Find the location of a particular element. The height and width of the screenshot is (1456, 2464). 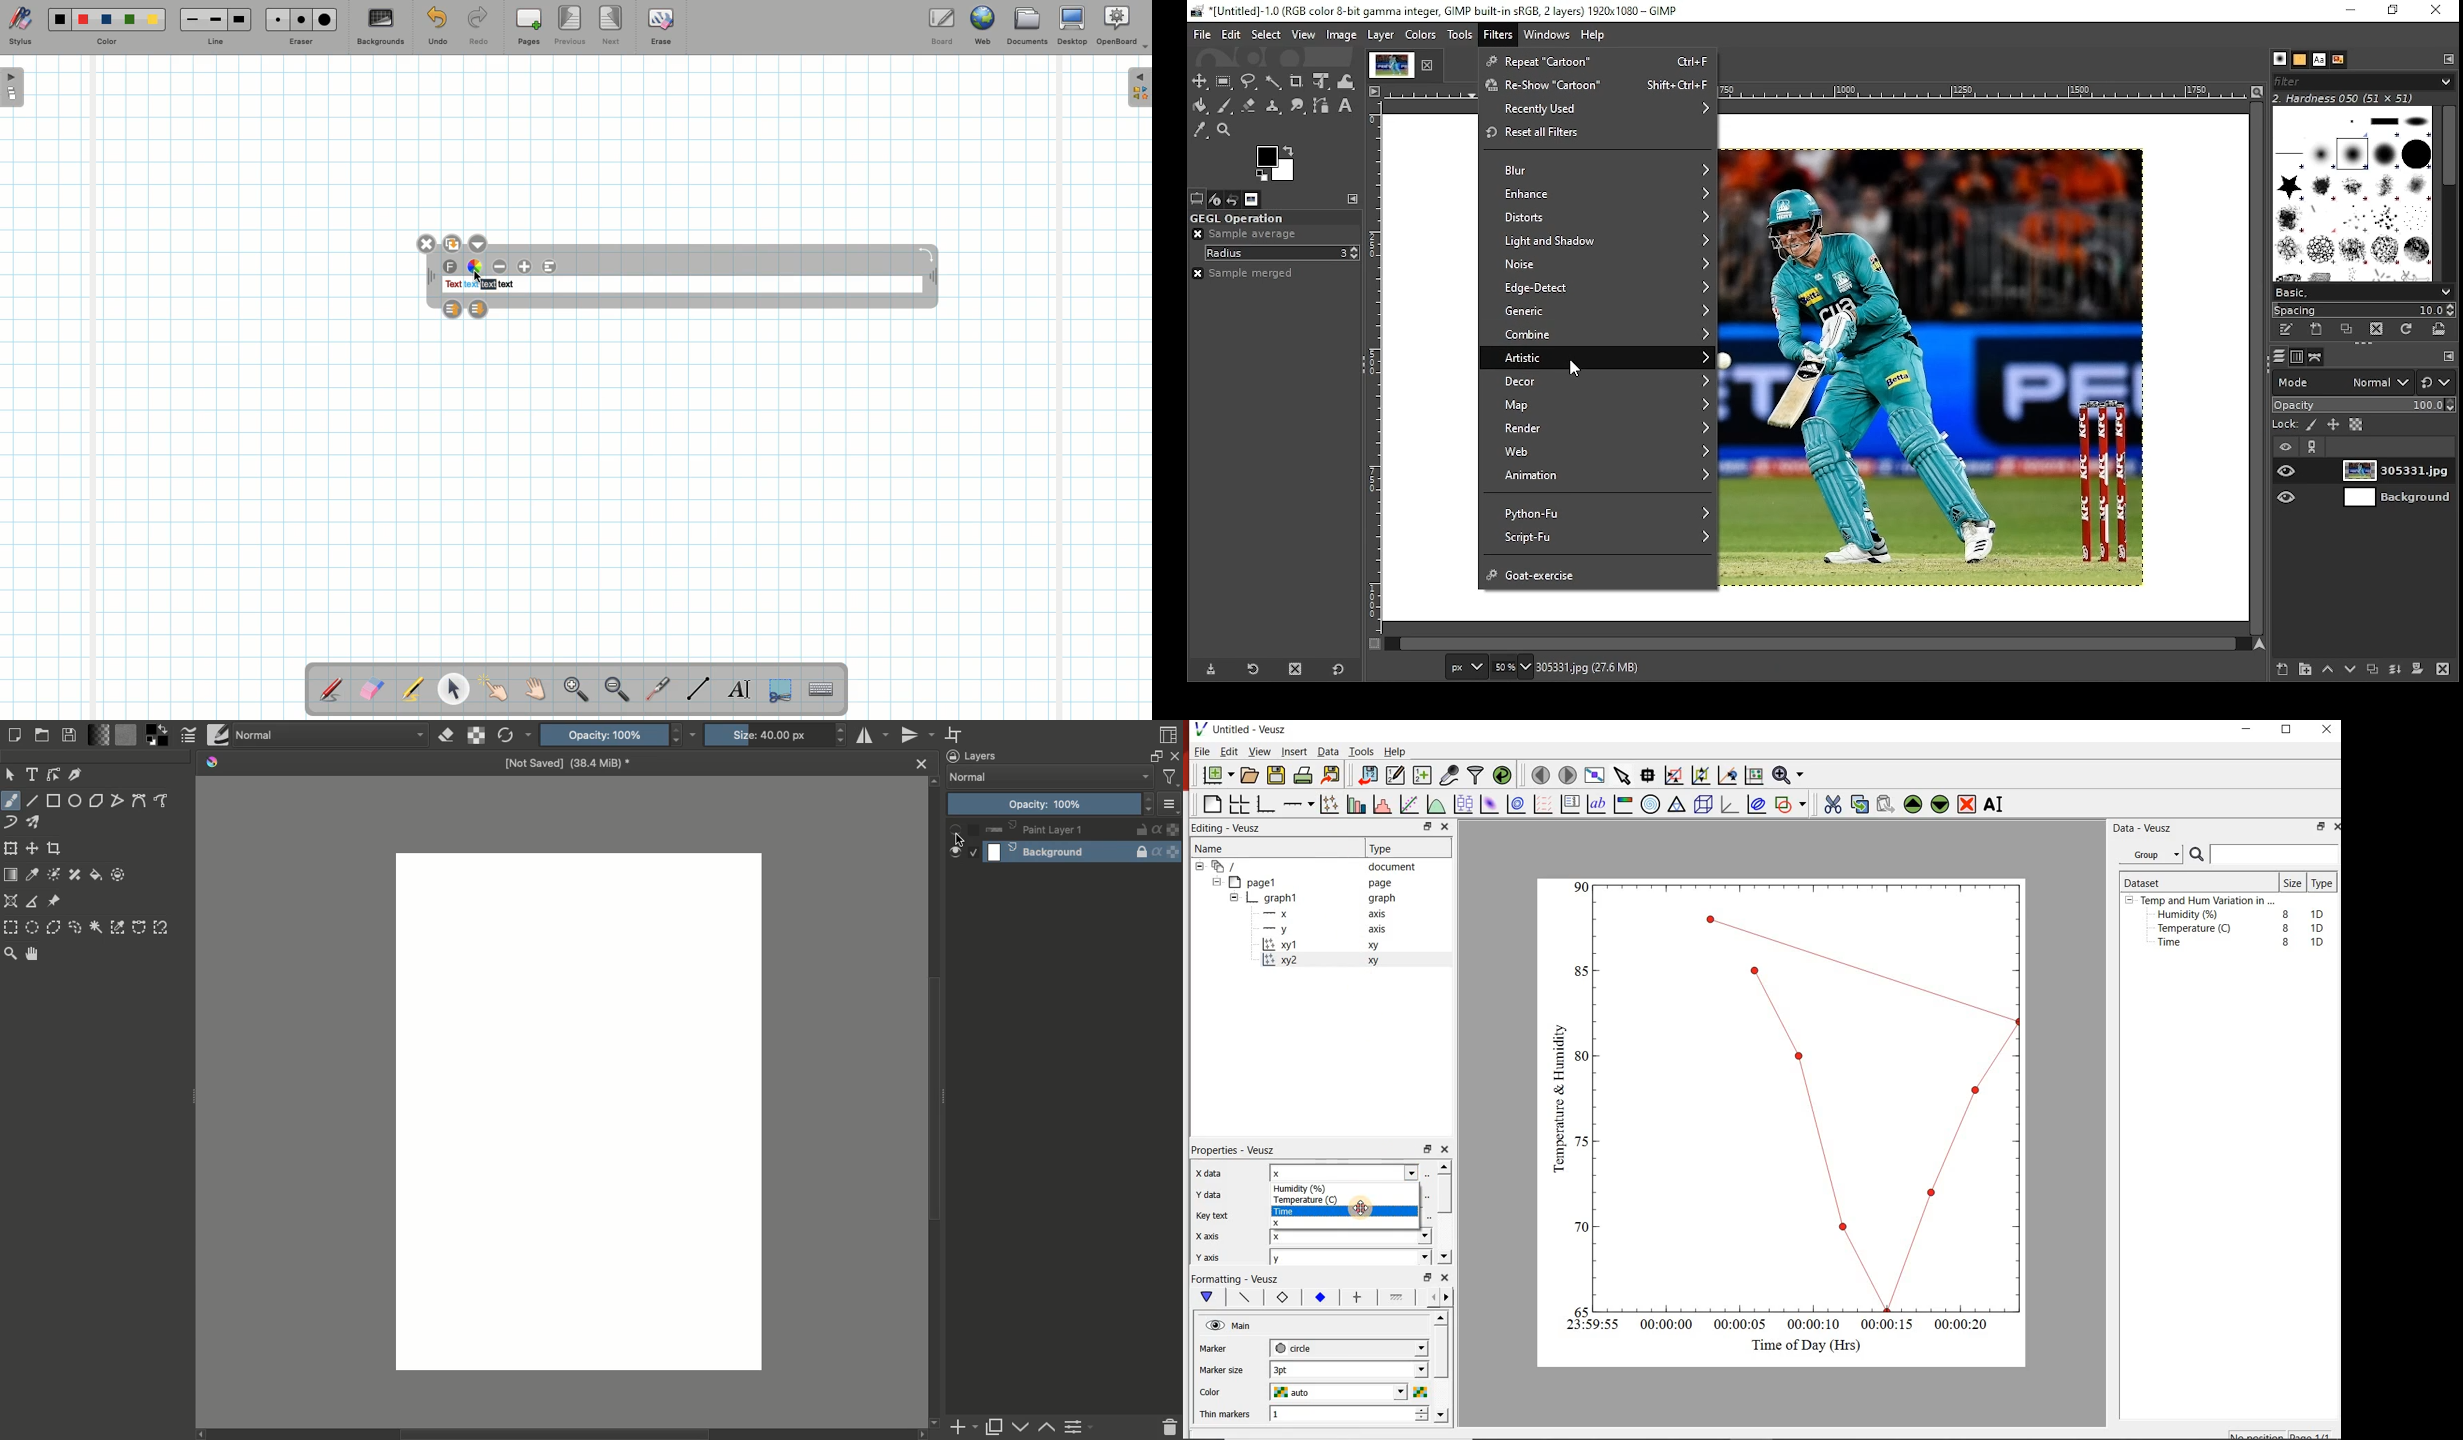

close window is located at coordinates (2435, 10).